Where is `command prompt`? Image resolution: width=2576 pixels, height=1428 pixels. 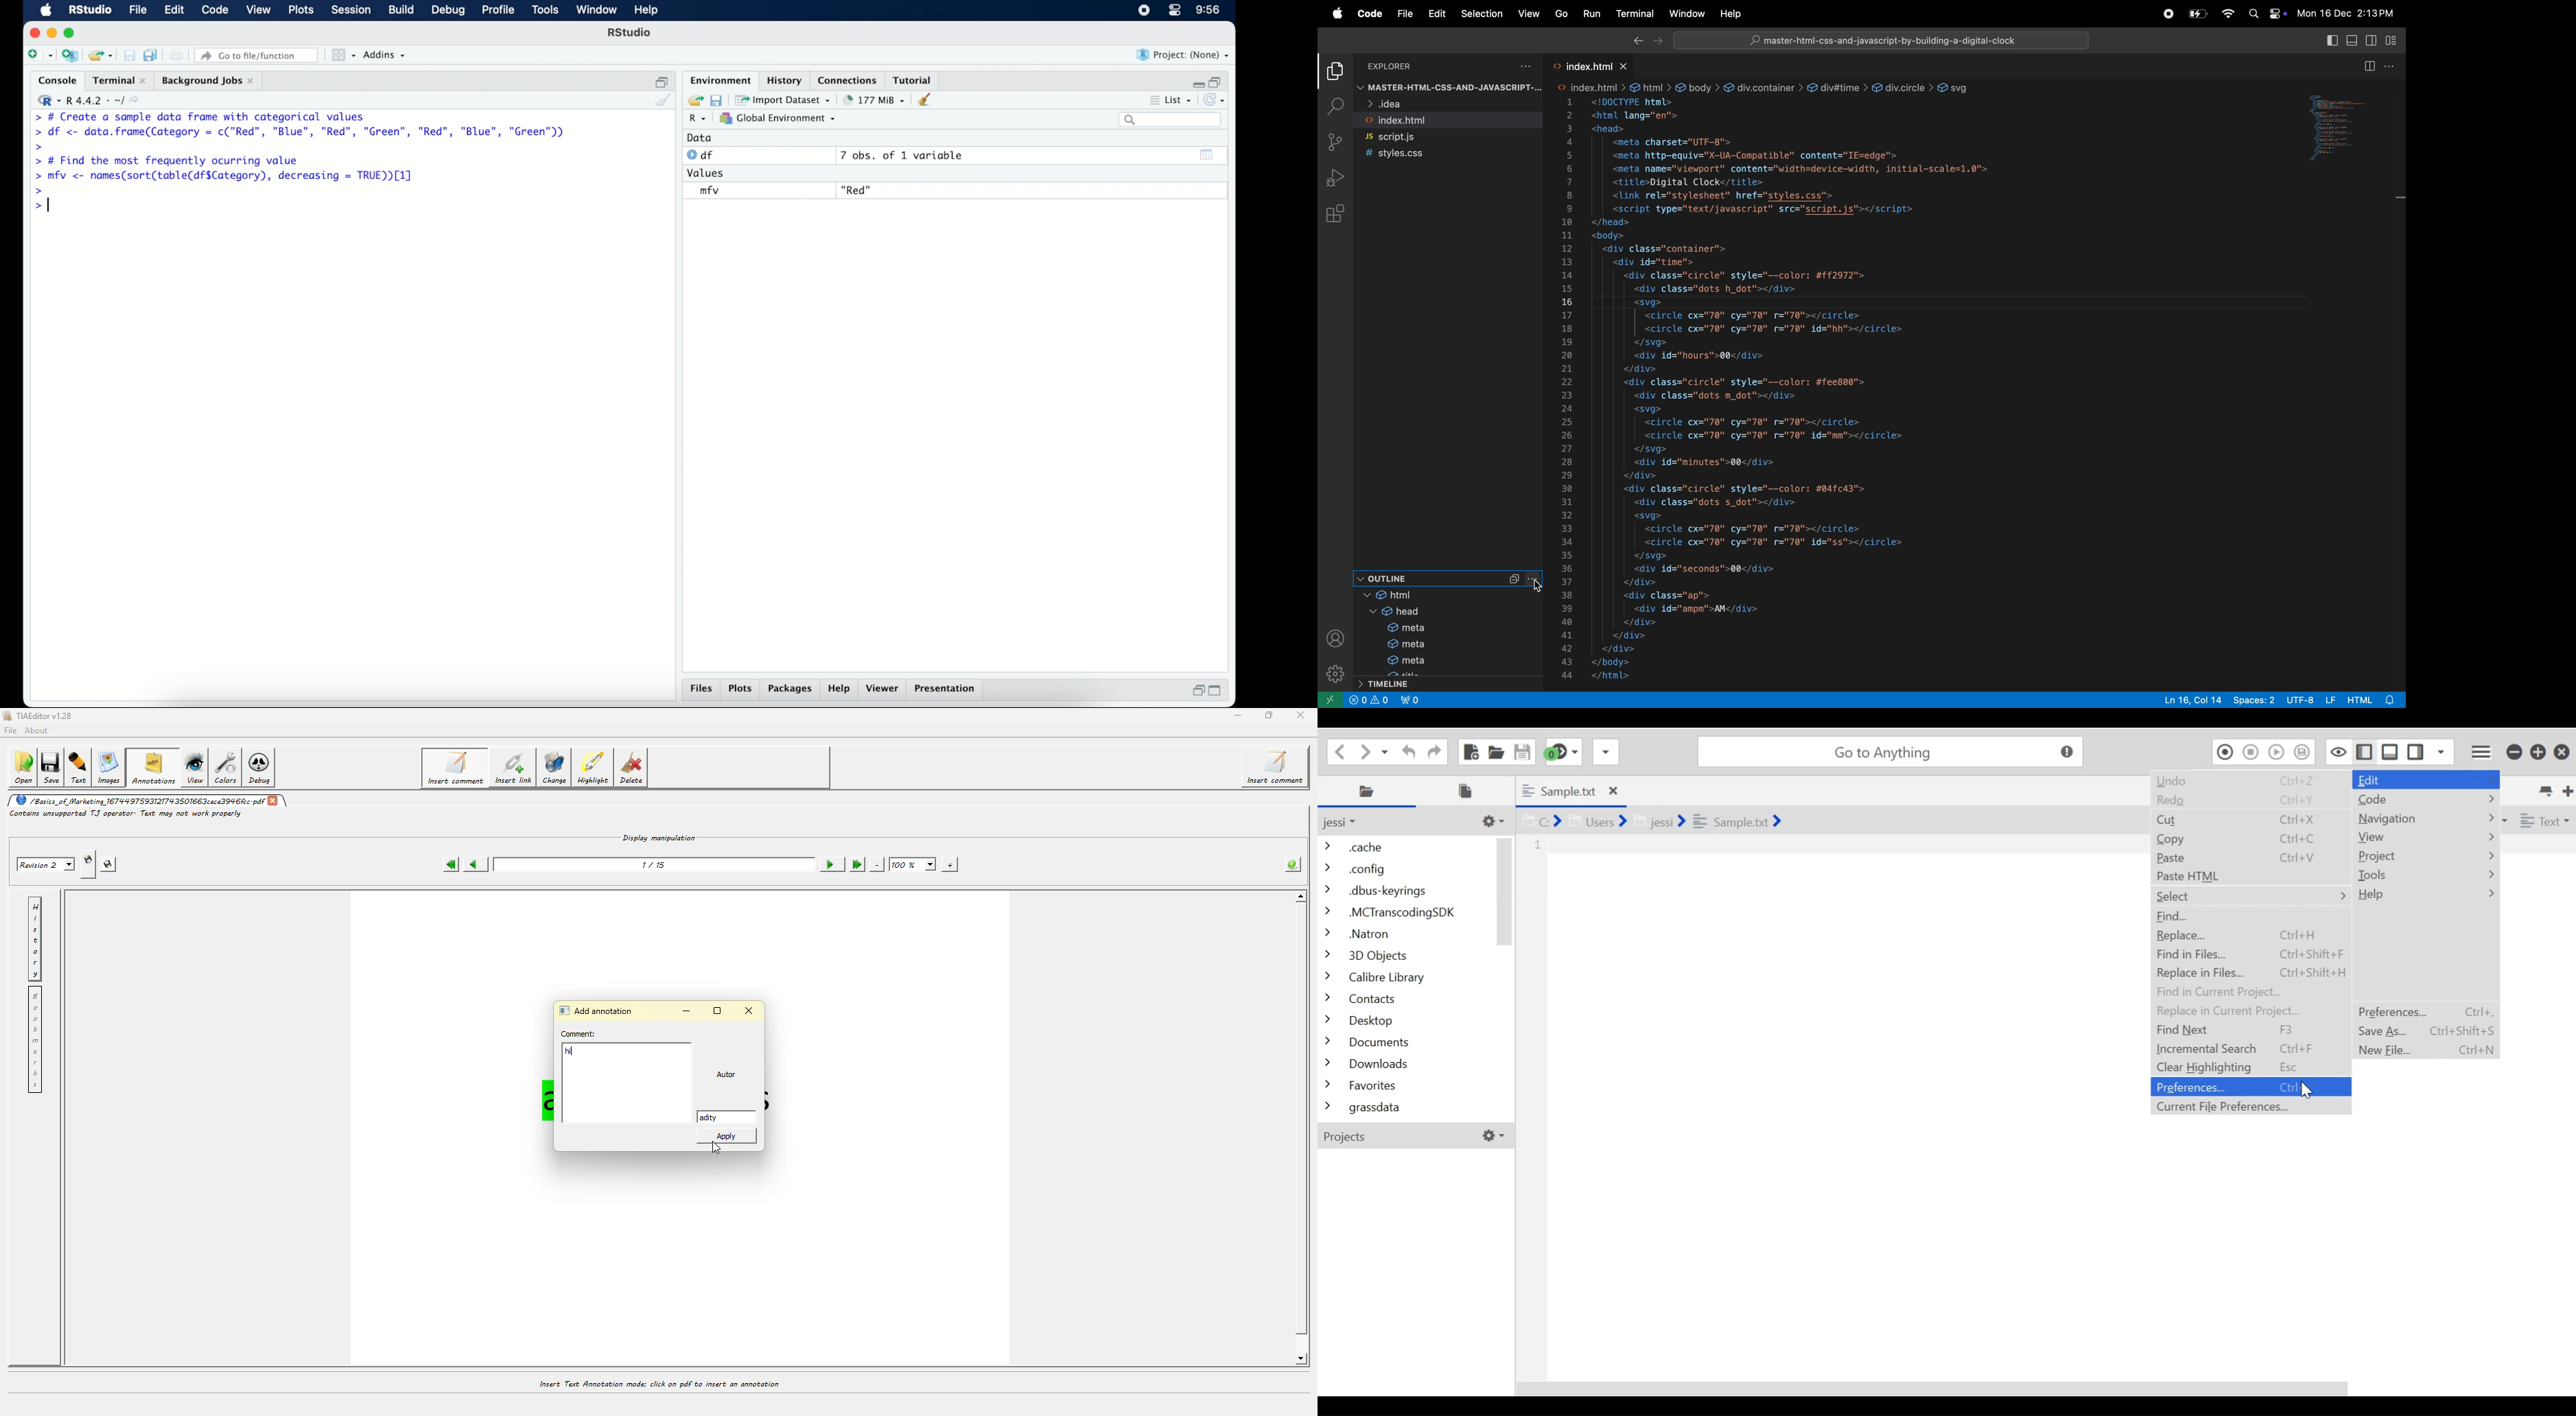
command prompt is located at coordinates (39, 206).